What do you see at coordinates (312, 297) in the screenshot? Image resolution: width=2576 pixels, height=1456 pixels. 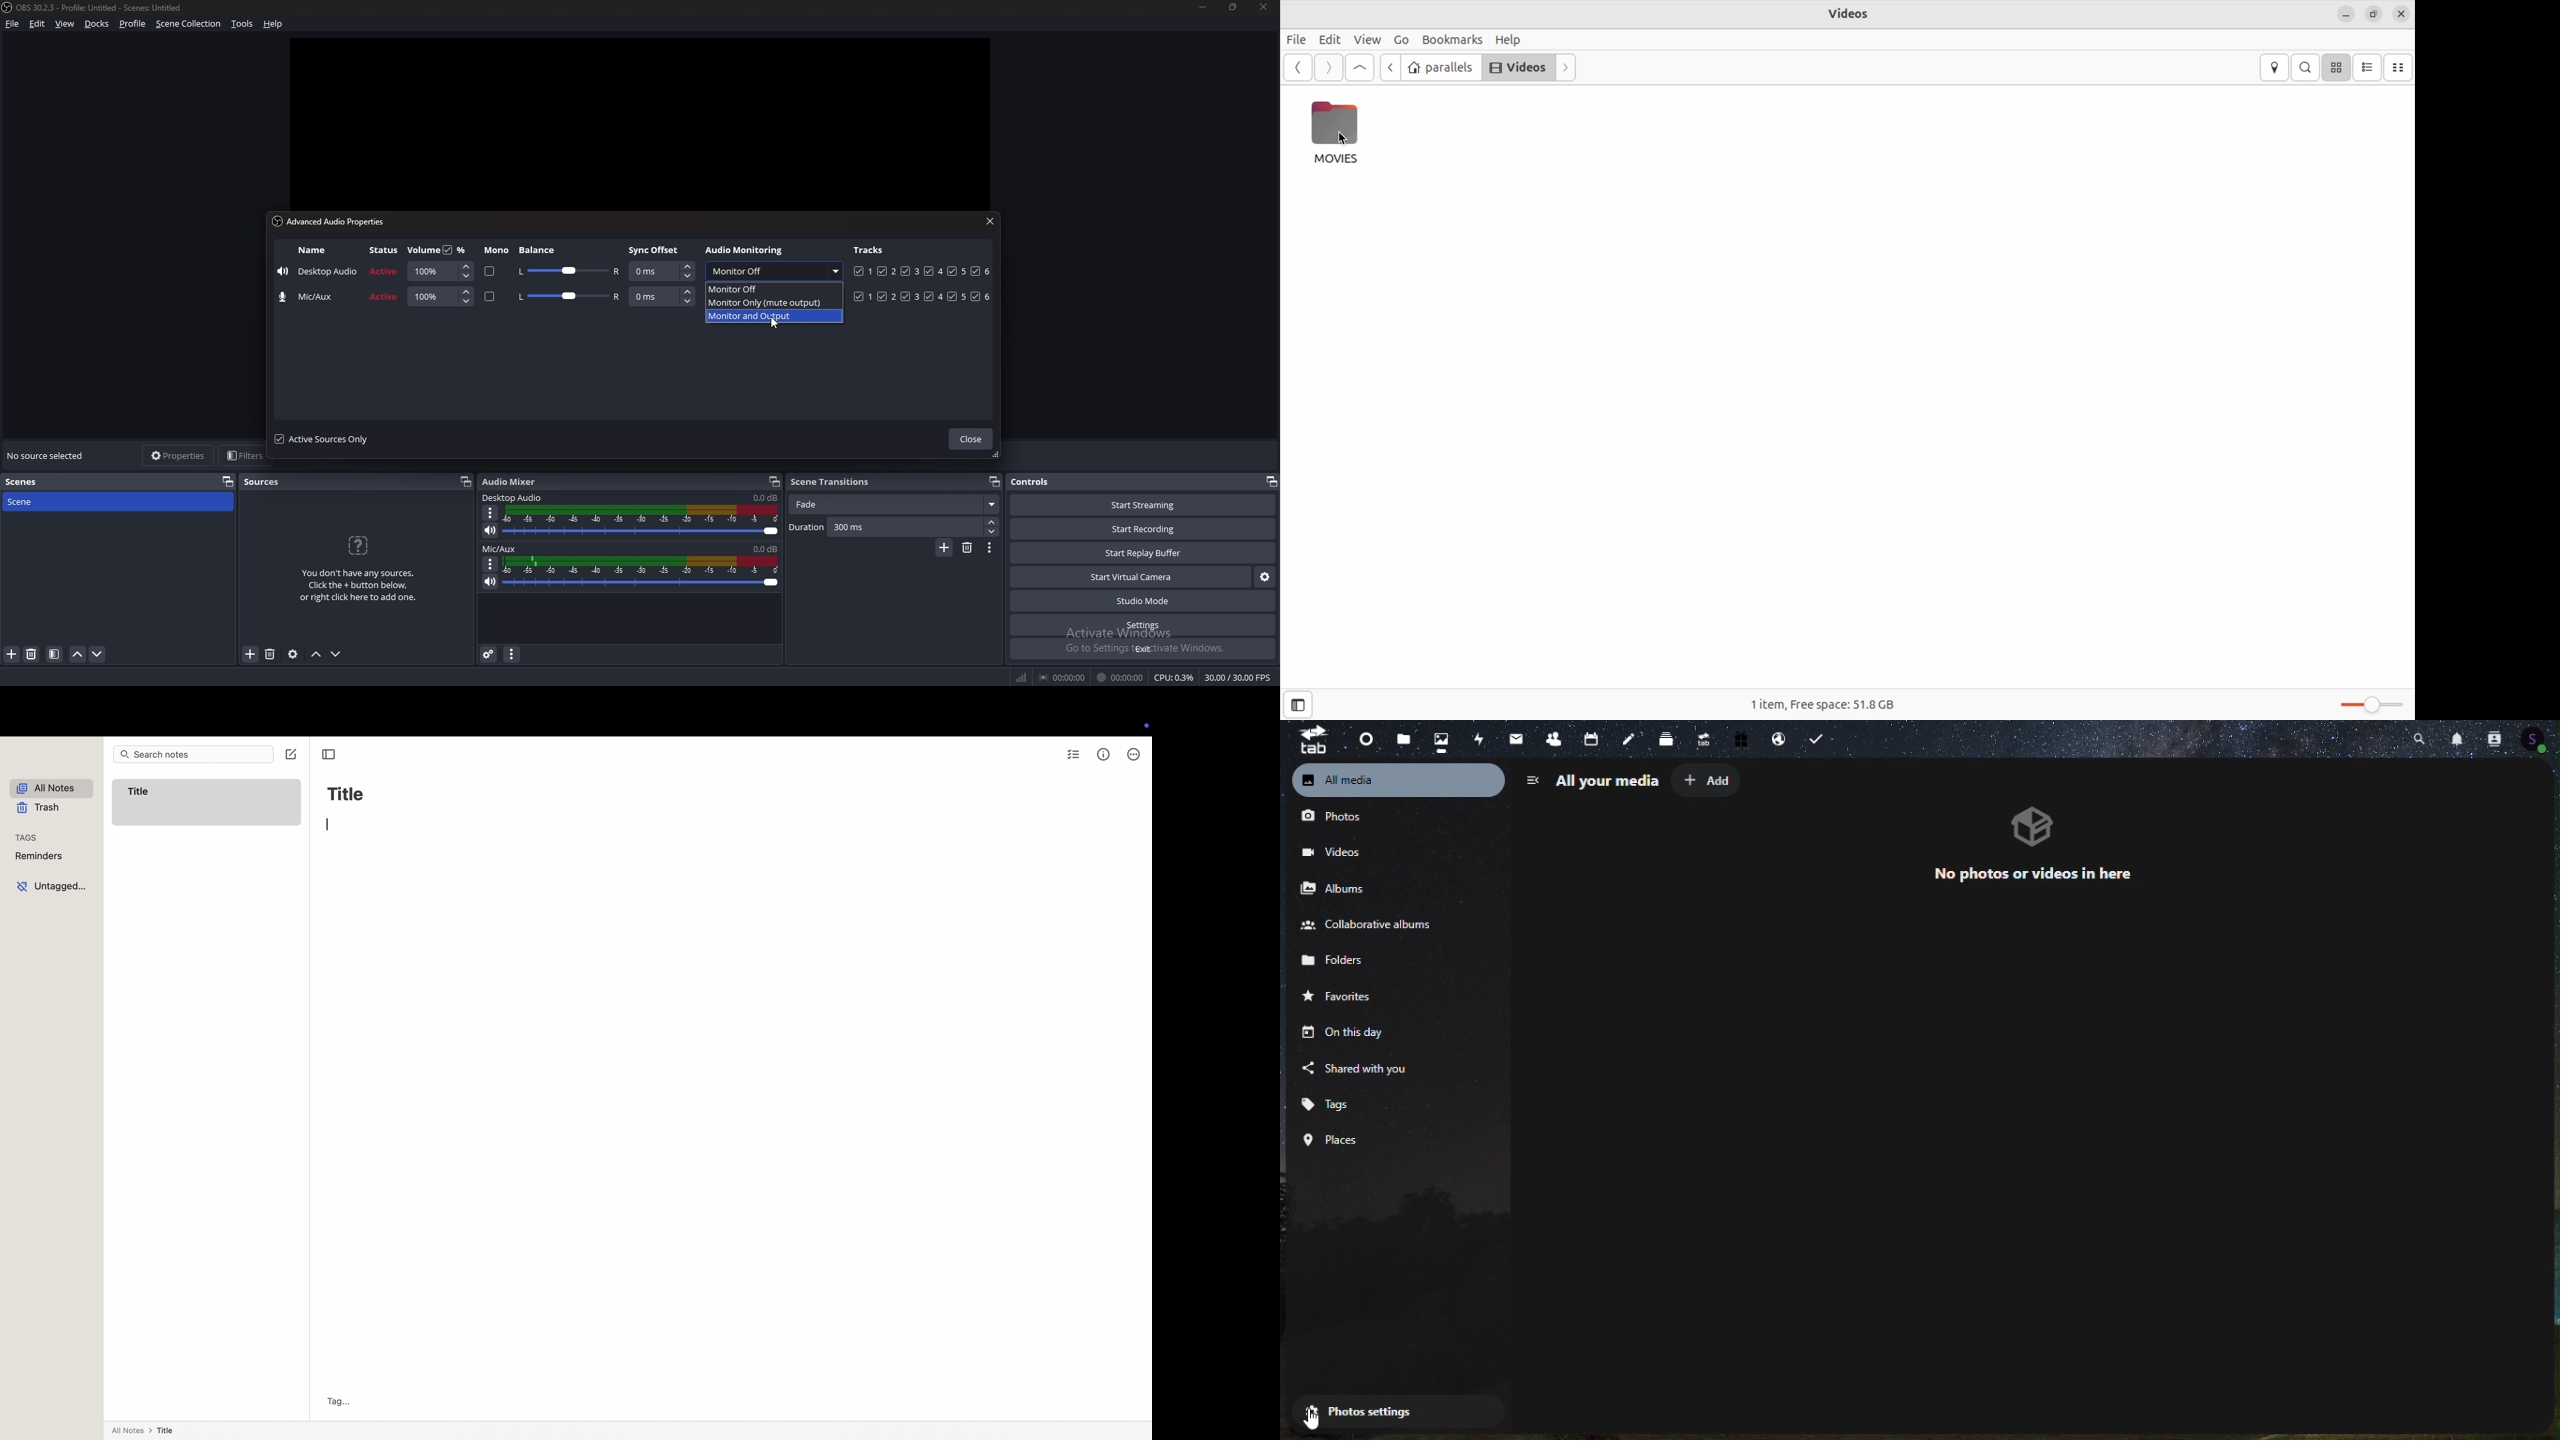 I see `name` at bounding box center [312, 297].